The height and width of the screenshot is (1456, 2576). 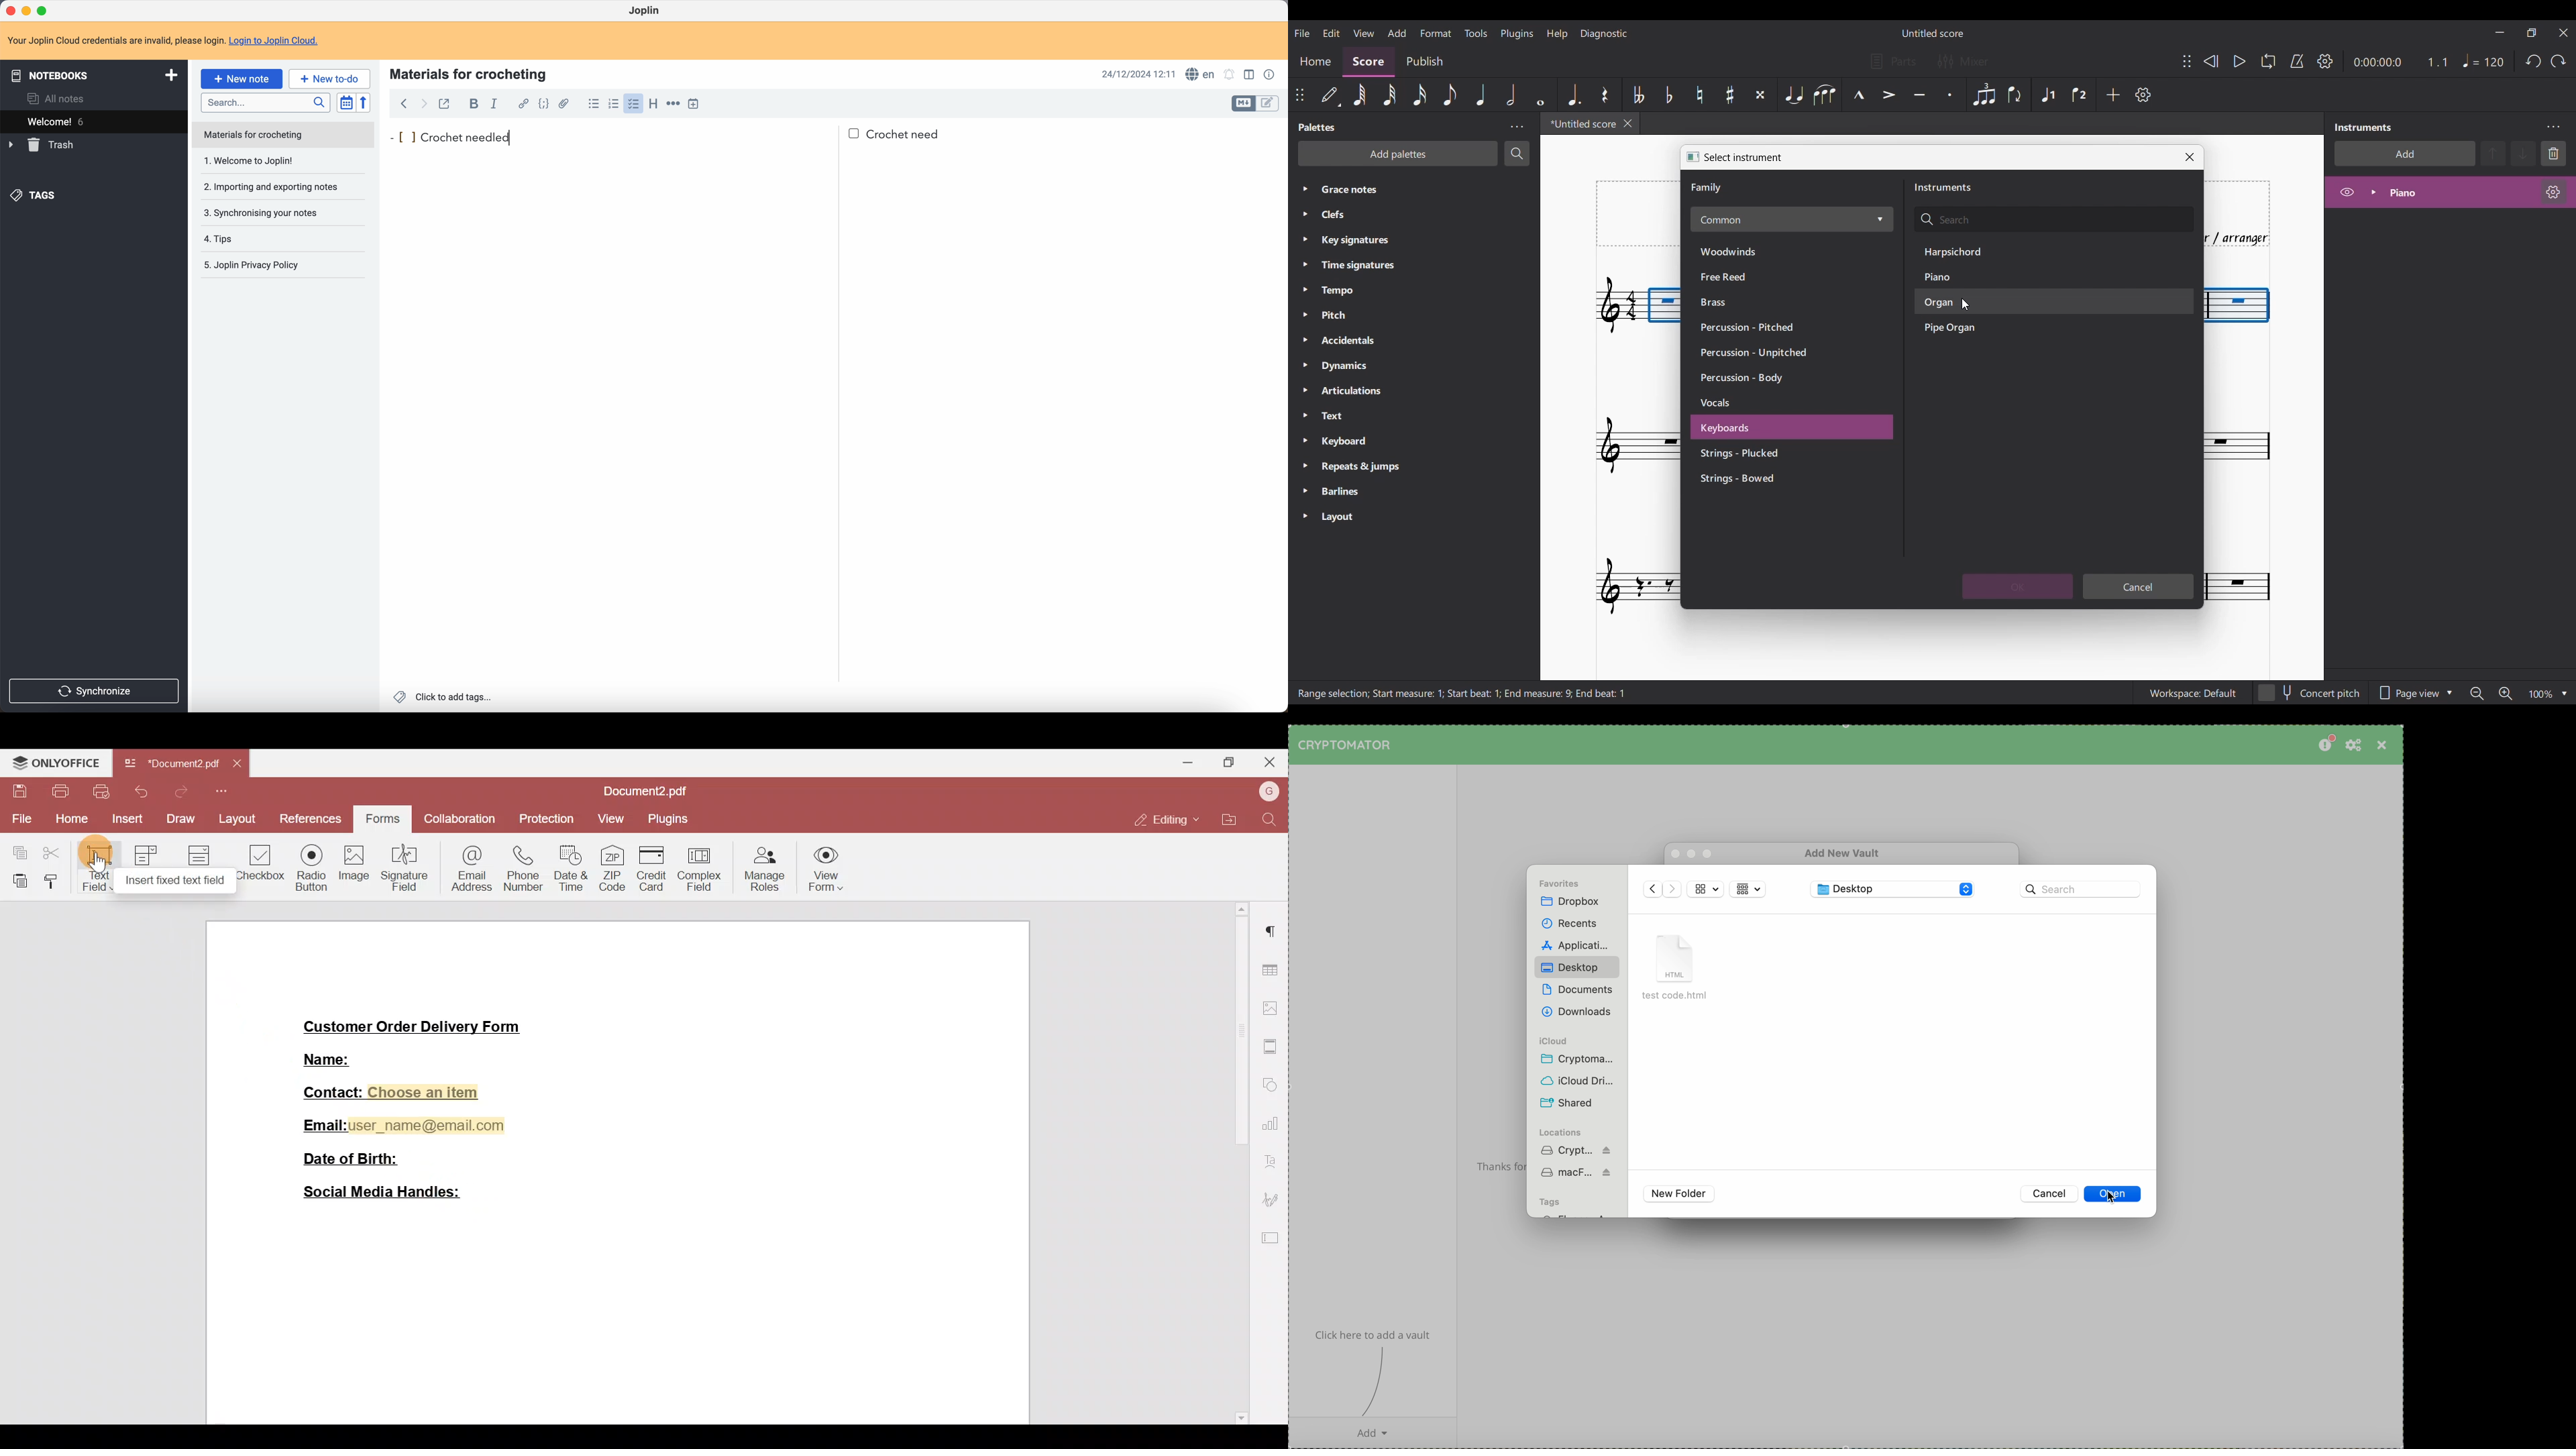 What do you see at coordinates (1229, 76) in the screenshot?
I see `set notificatins` at bounding box center [1229, 76].